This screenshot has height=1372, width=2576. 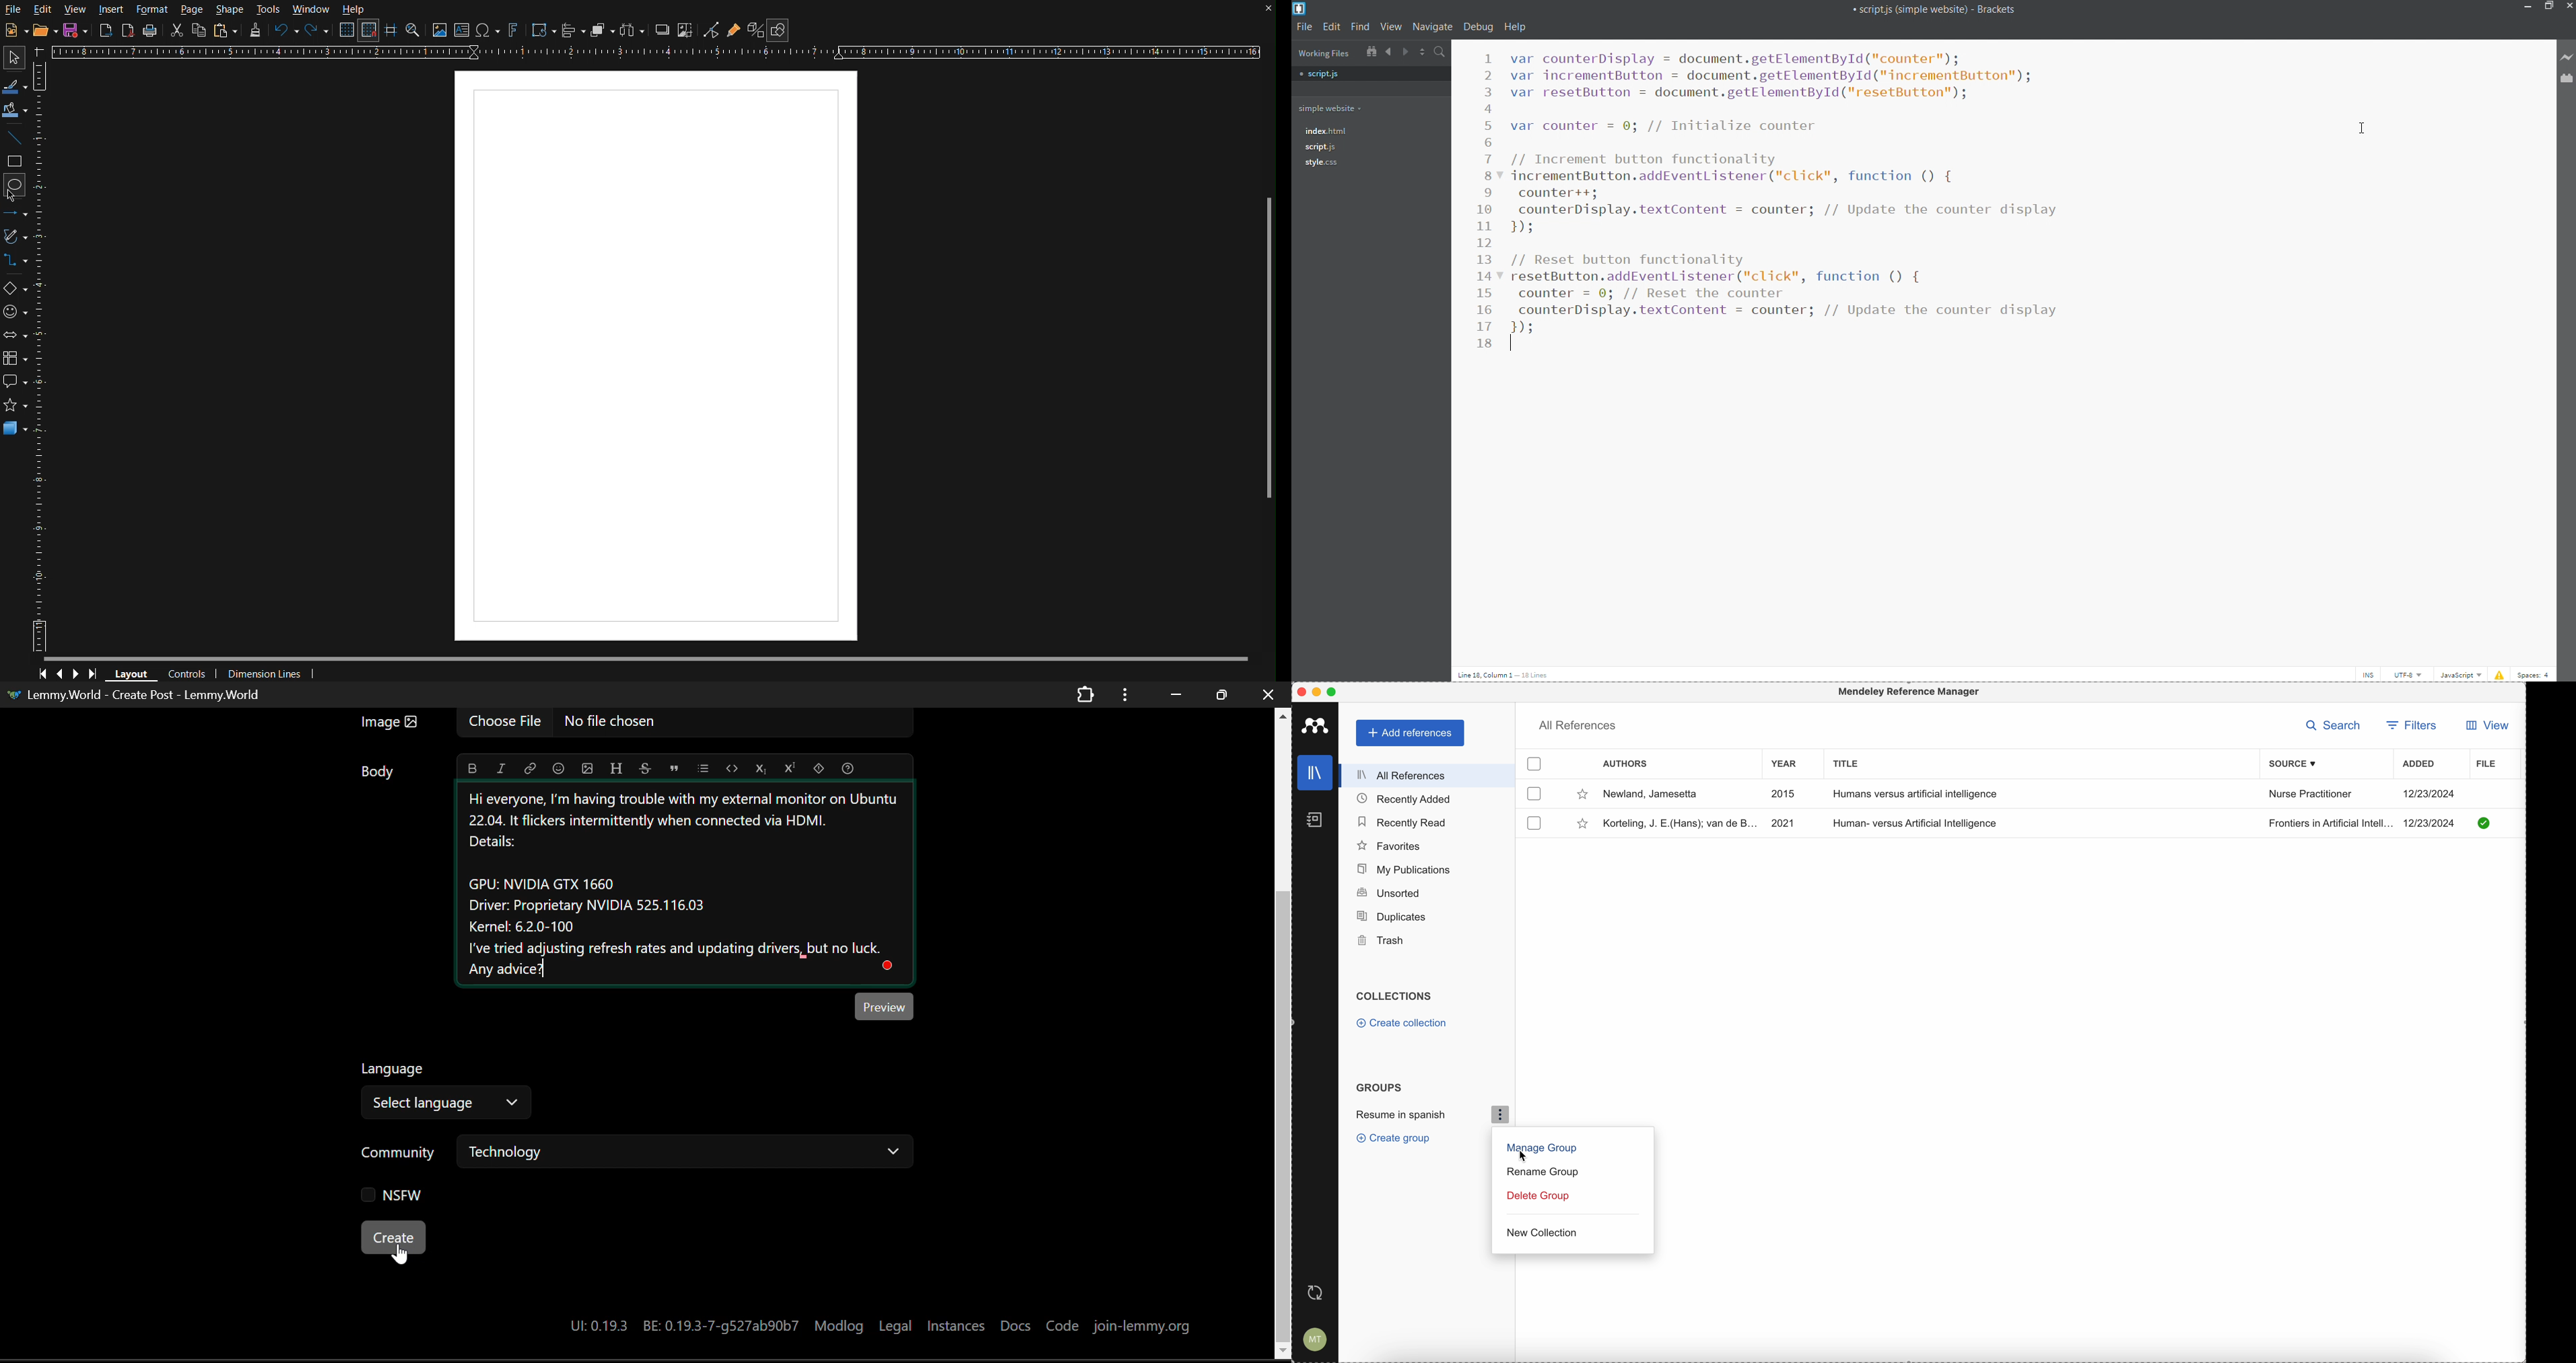 What do you see at coordinates (16, 236) in the screenshot?
I see `Vectors` at bounding box center [16, 236].